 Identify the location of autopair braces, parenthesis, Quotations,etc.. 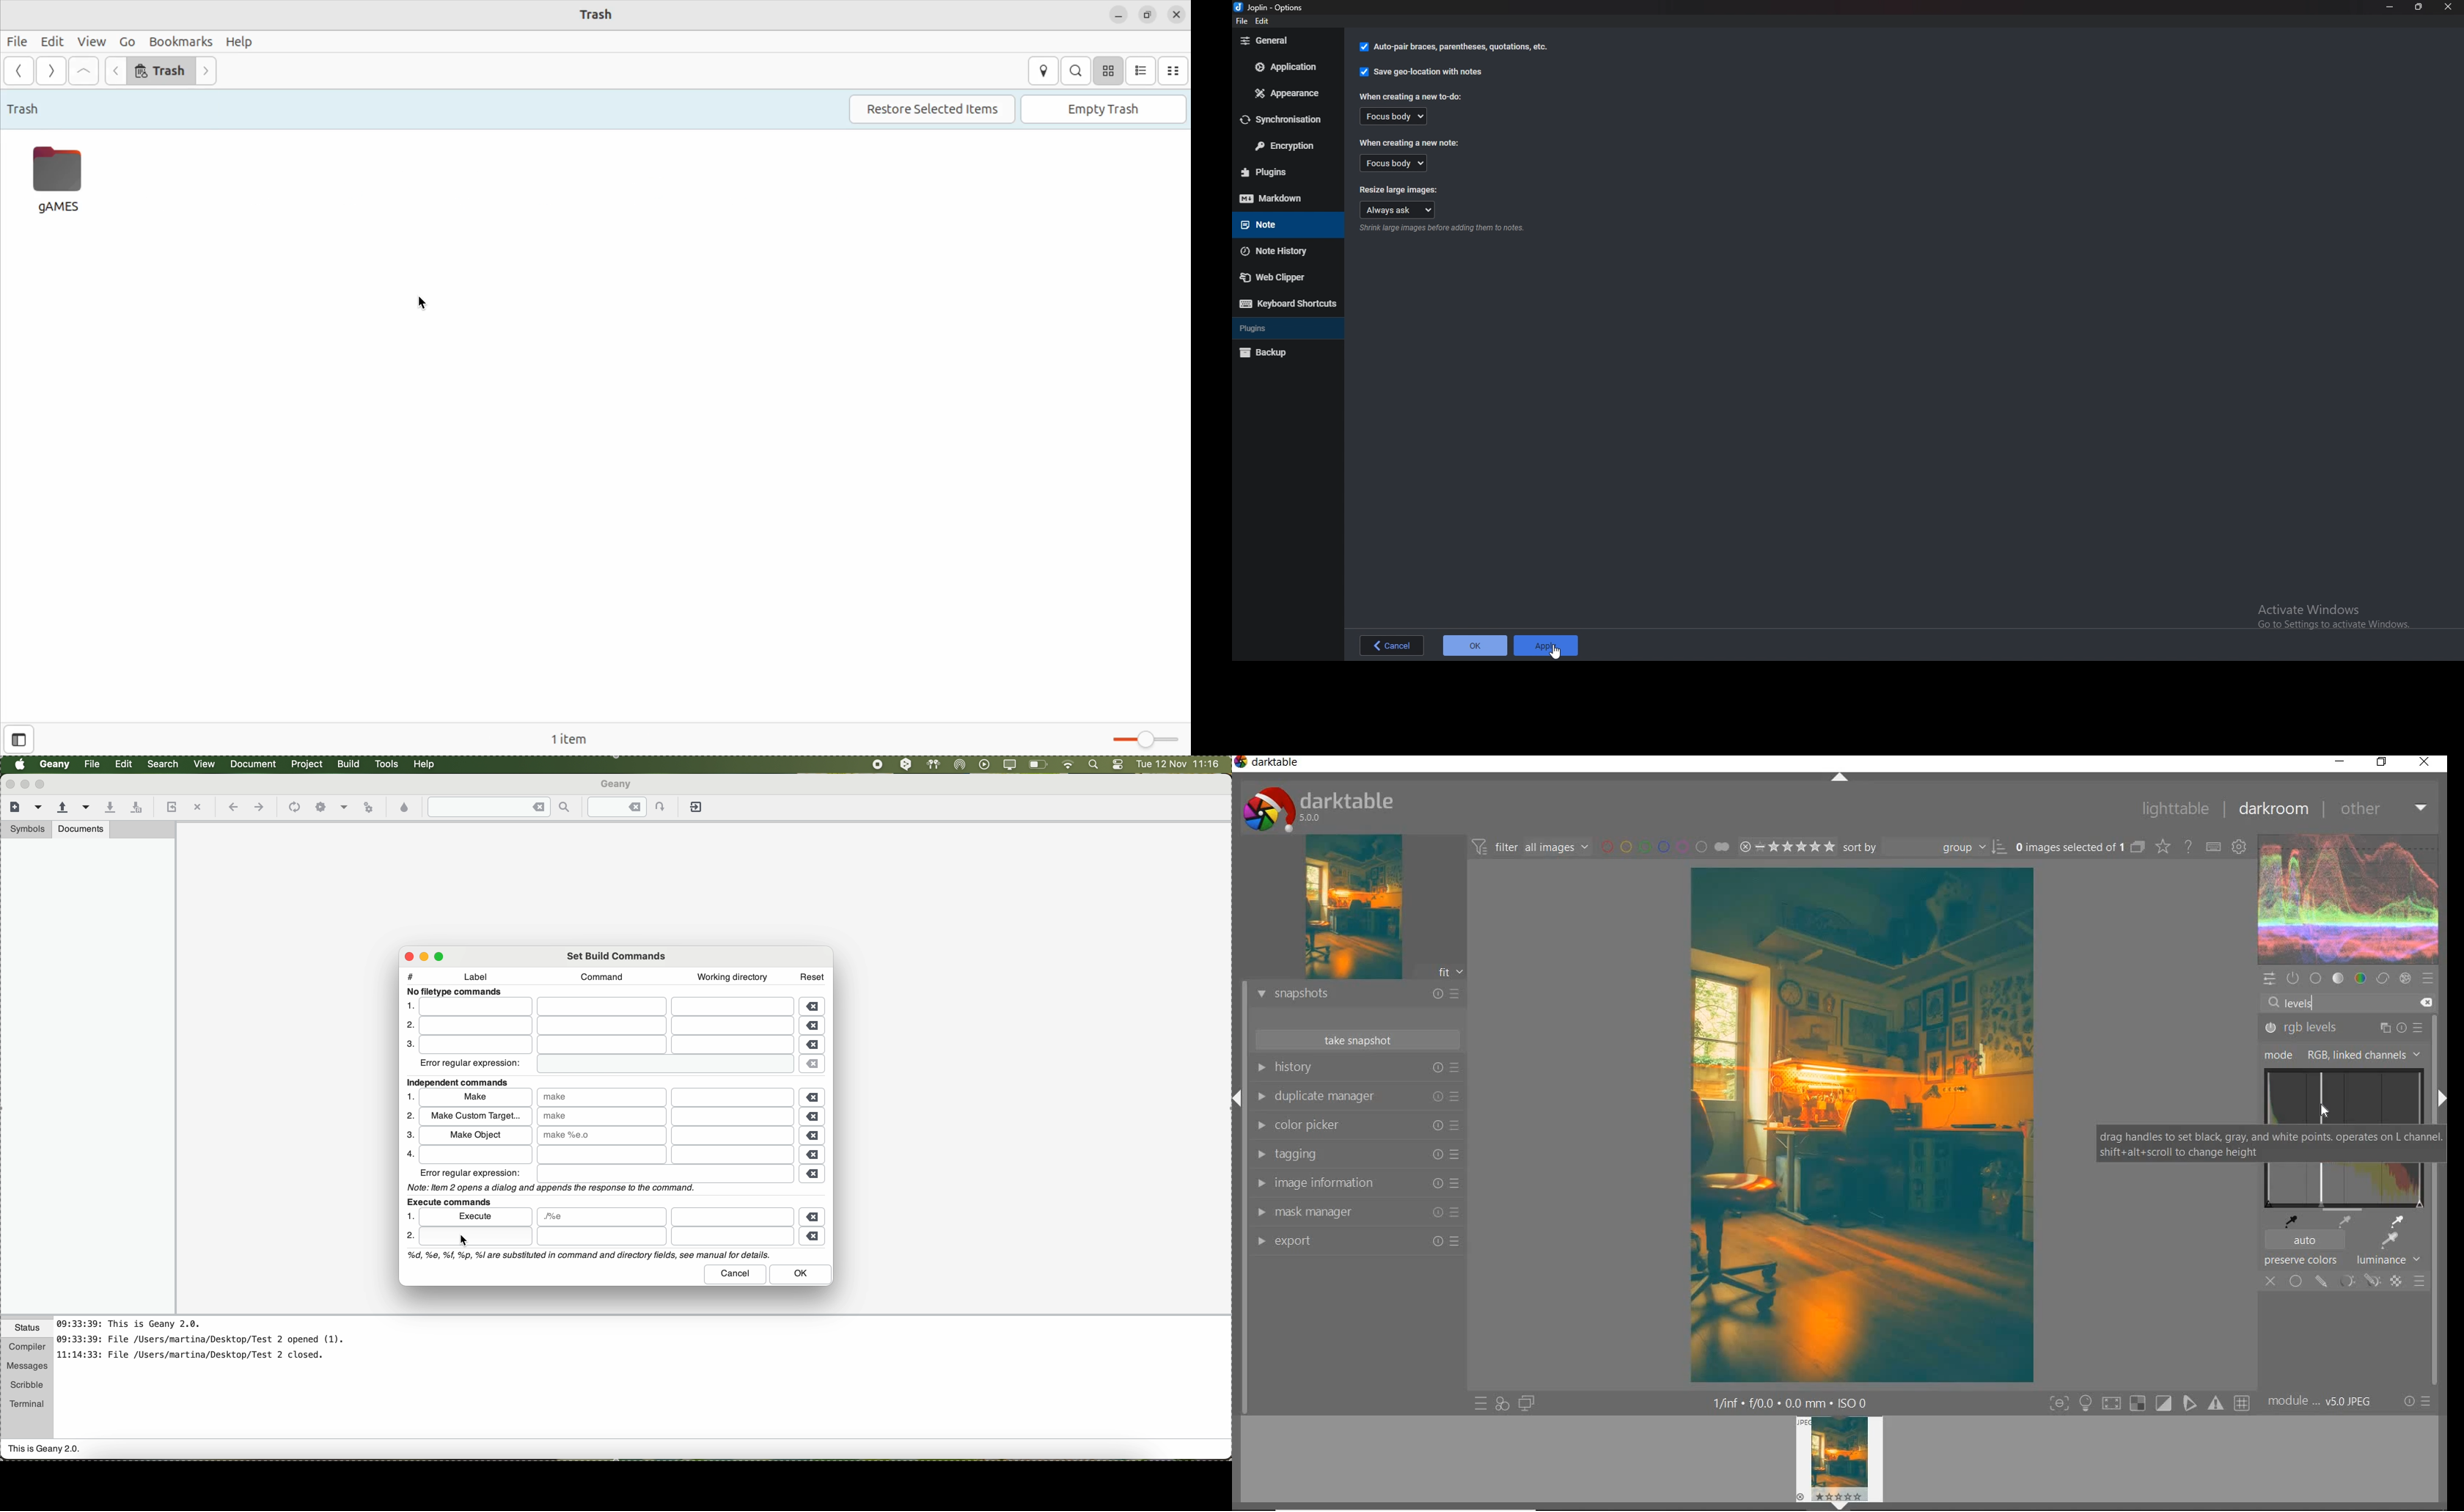
(1452, 49).